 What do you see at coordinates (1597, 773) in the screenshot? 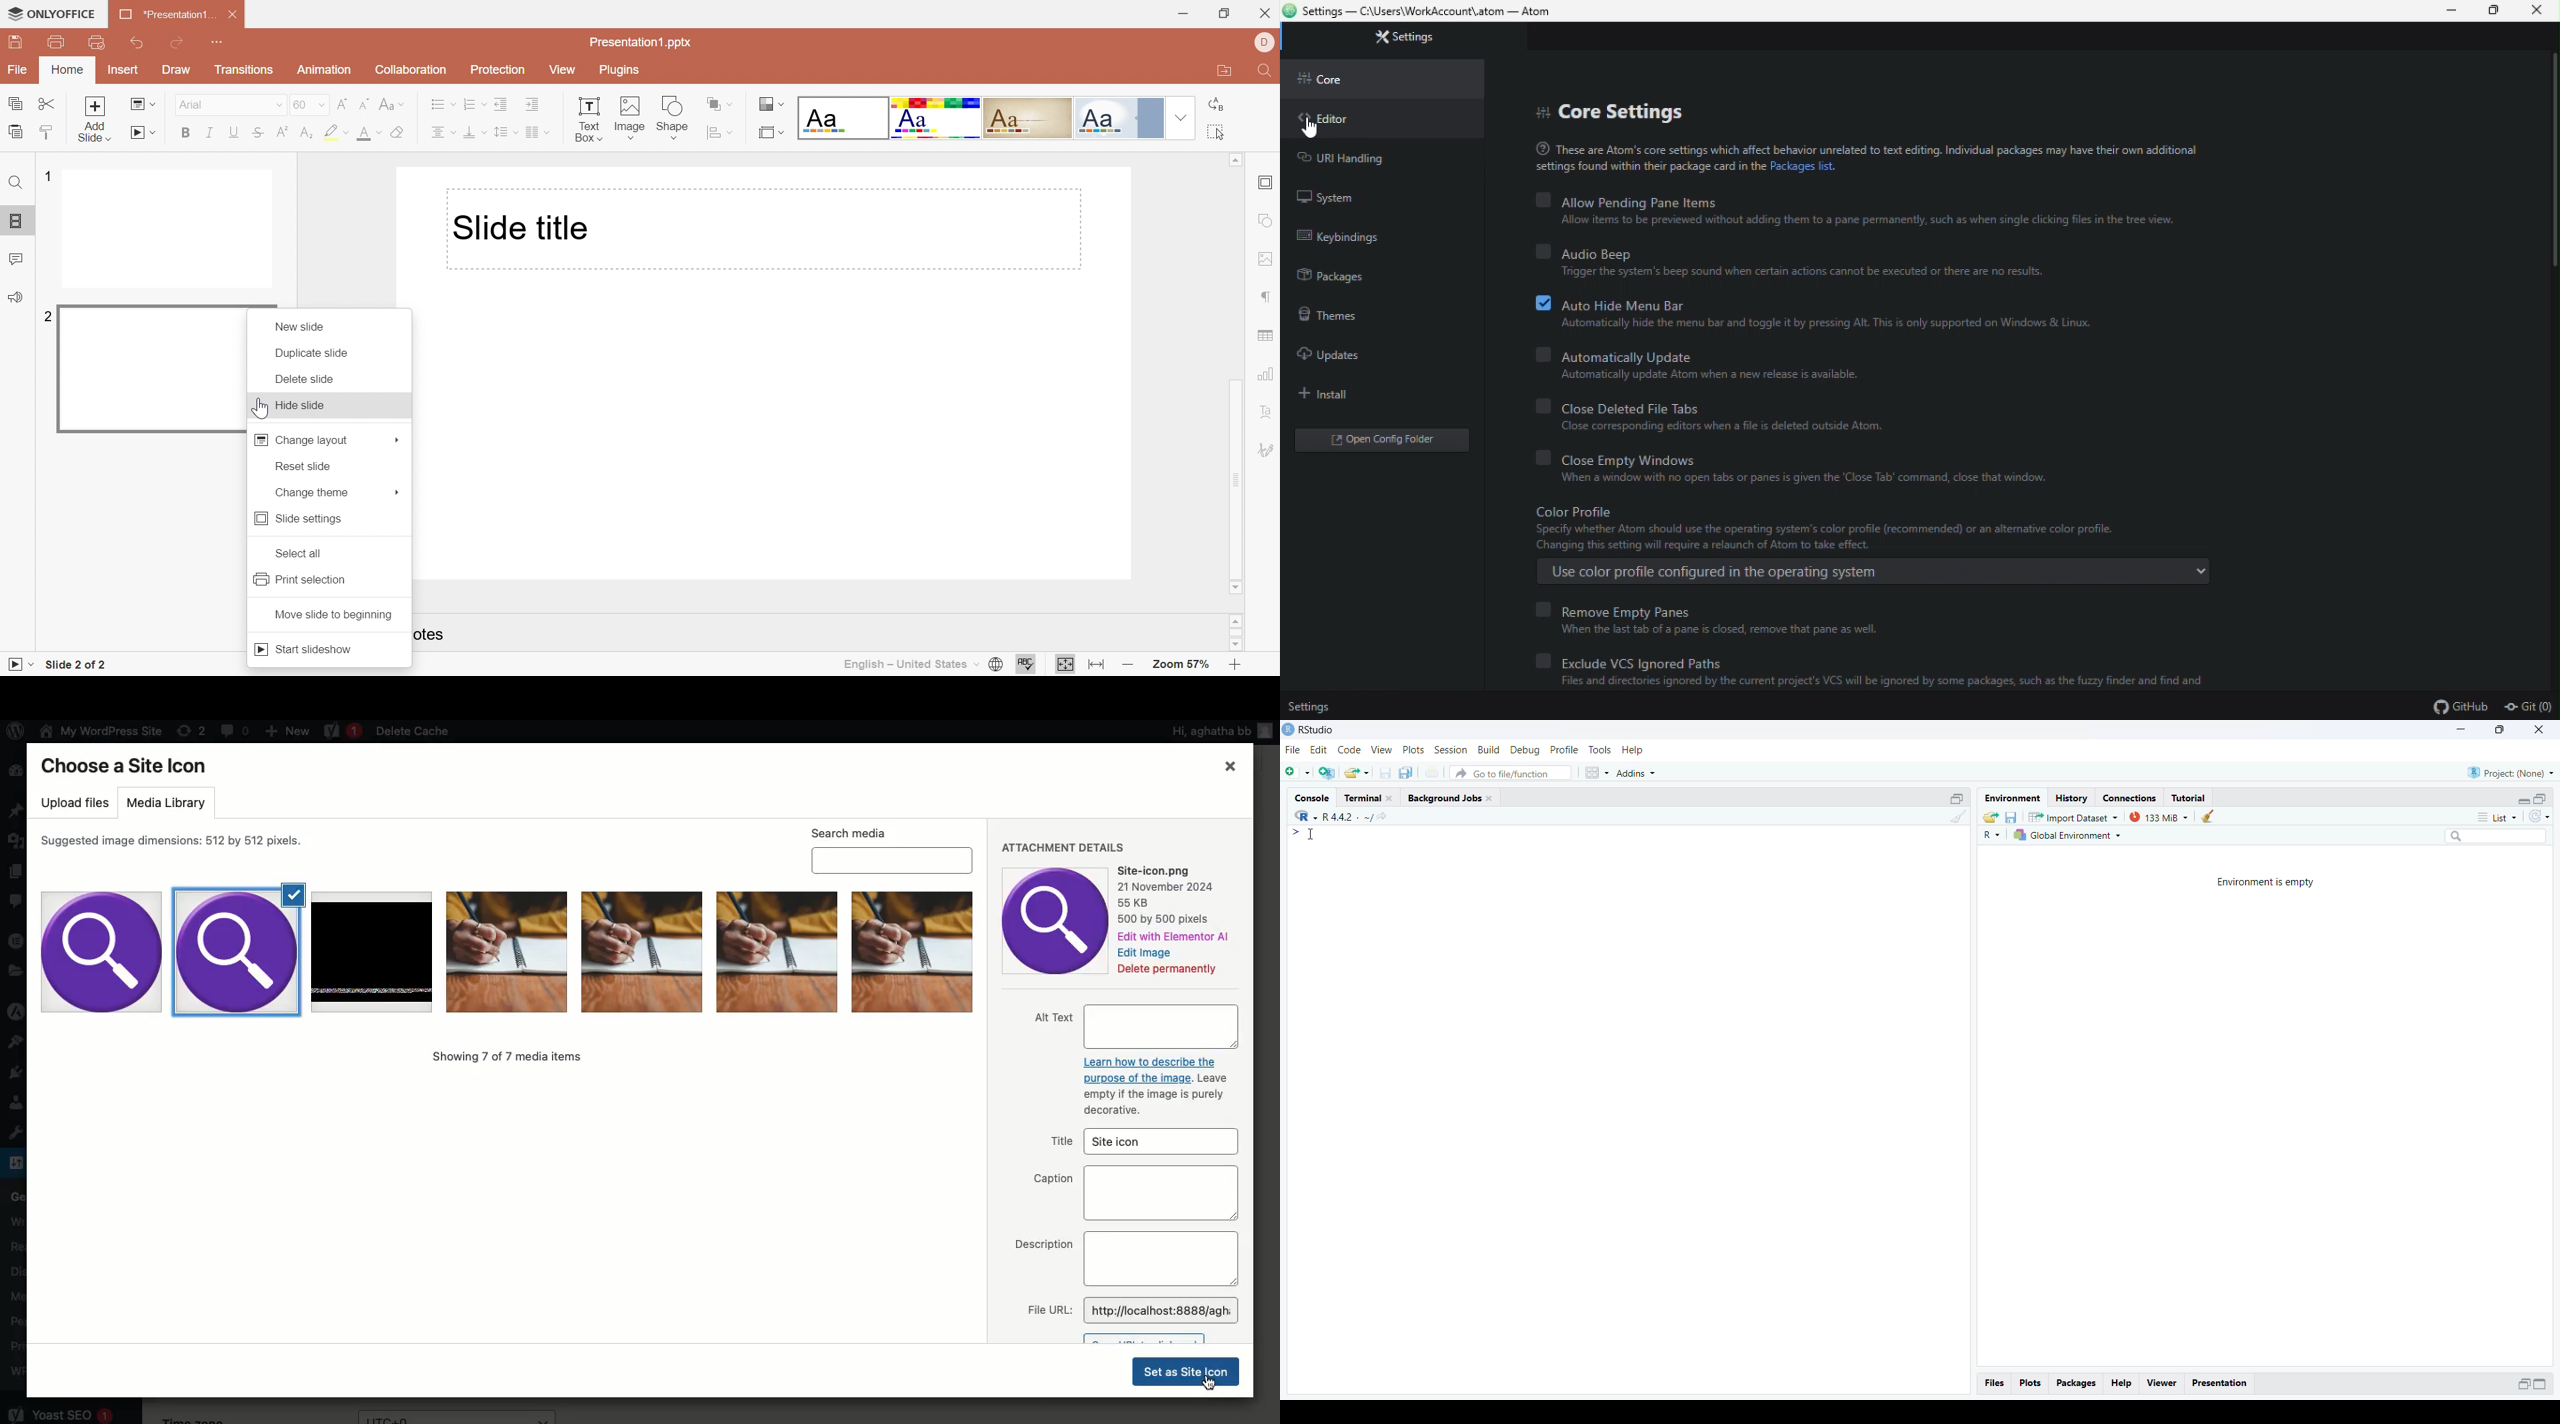
I see `Workspaces pane` at bounding box center [1597, 773].